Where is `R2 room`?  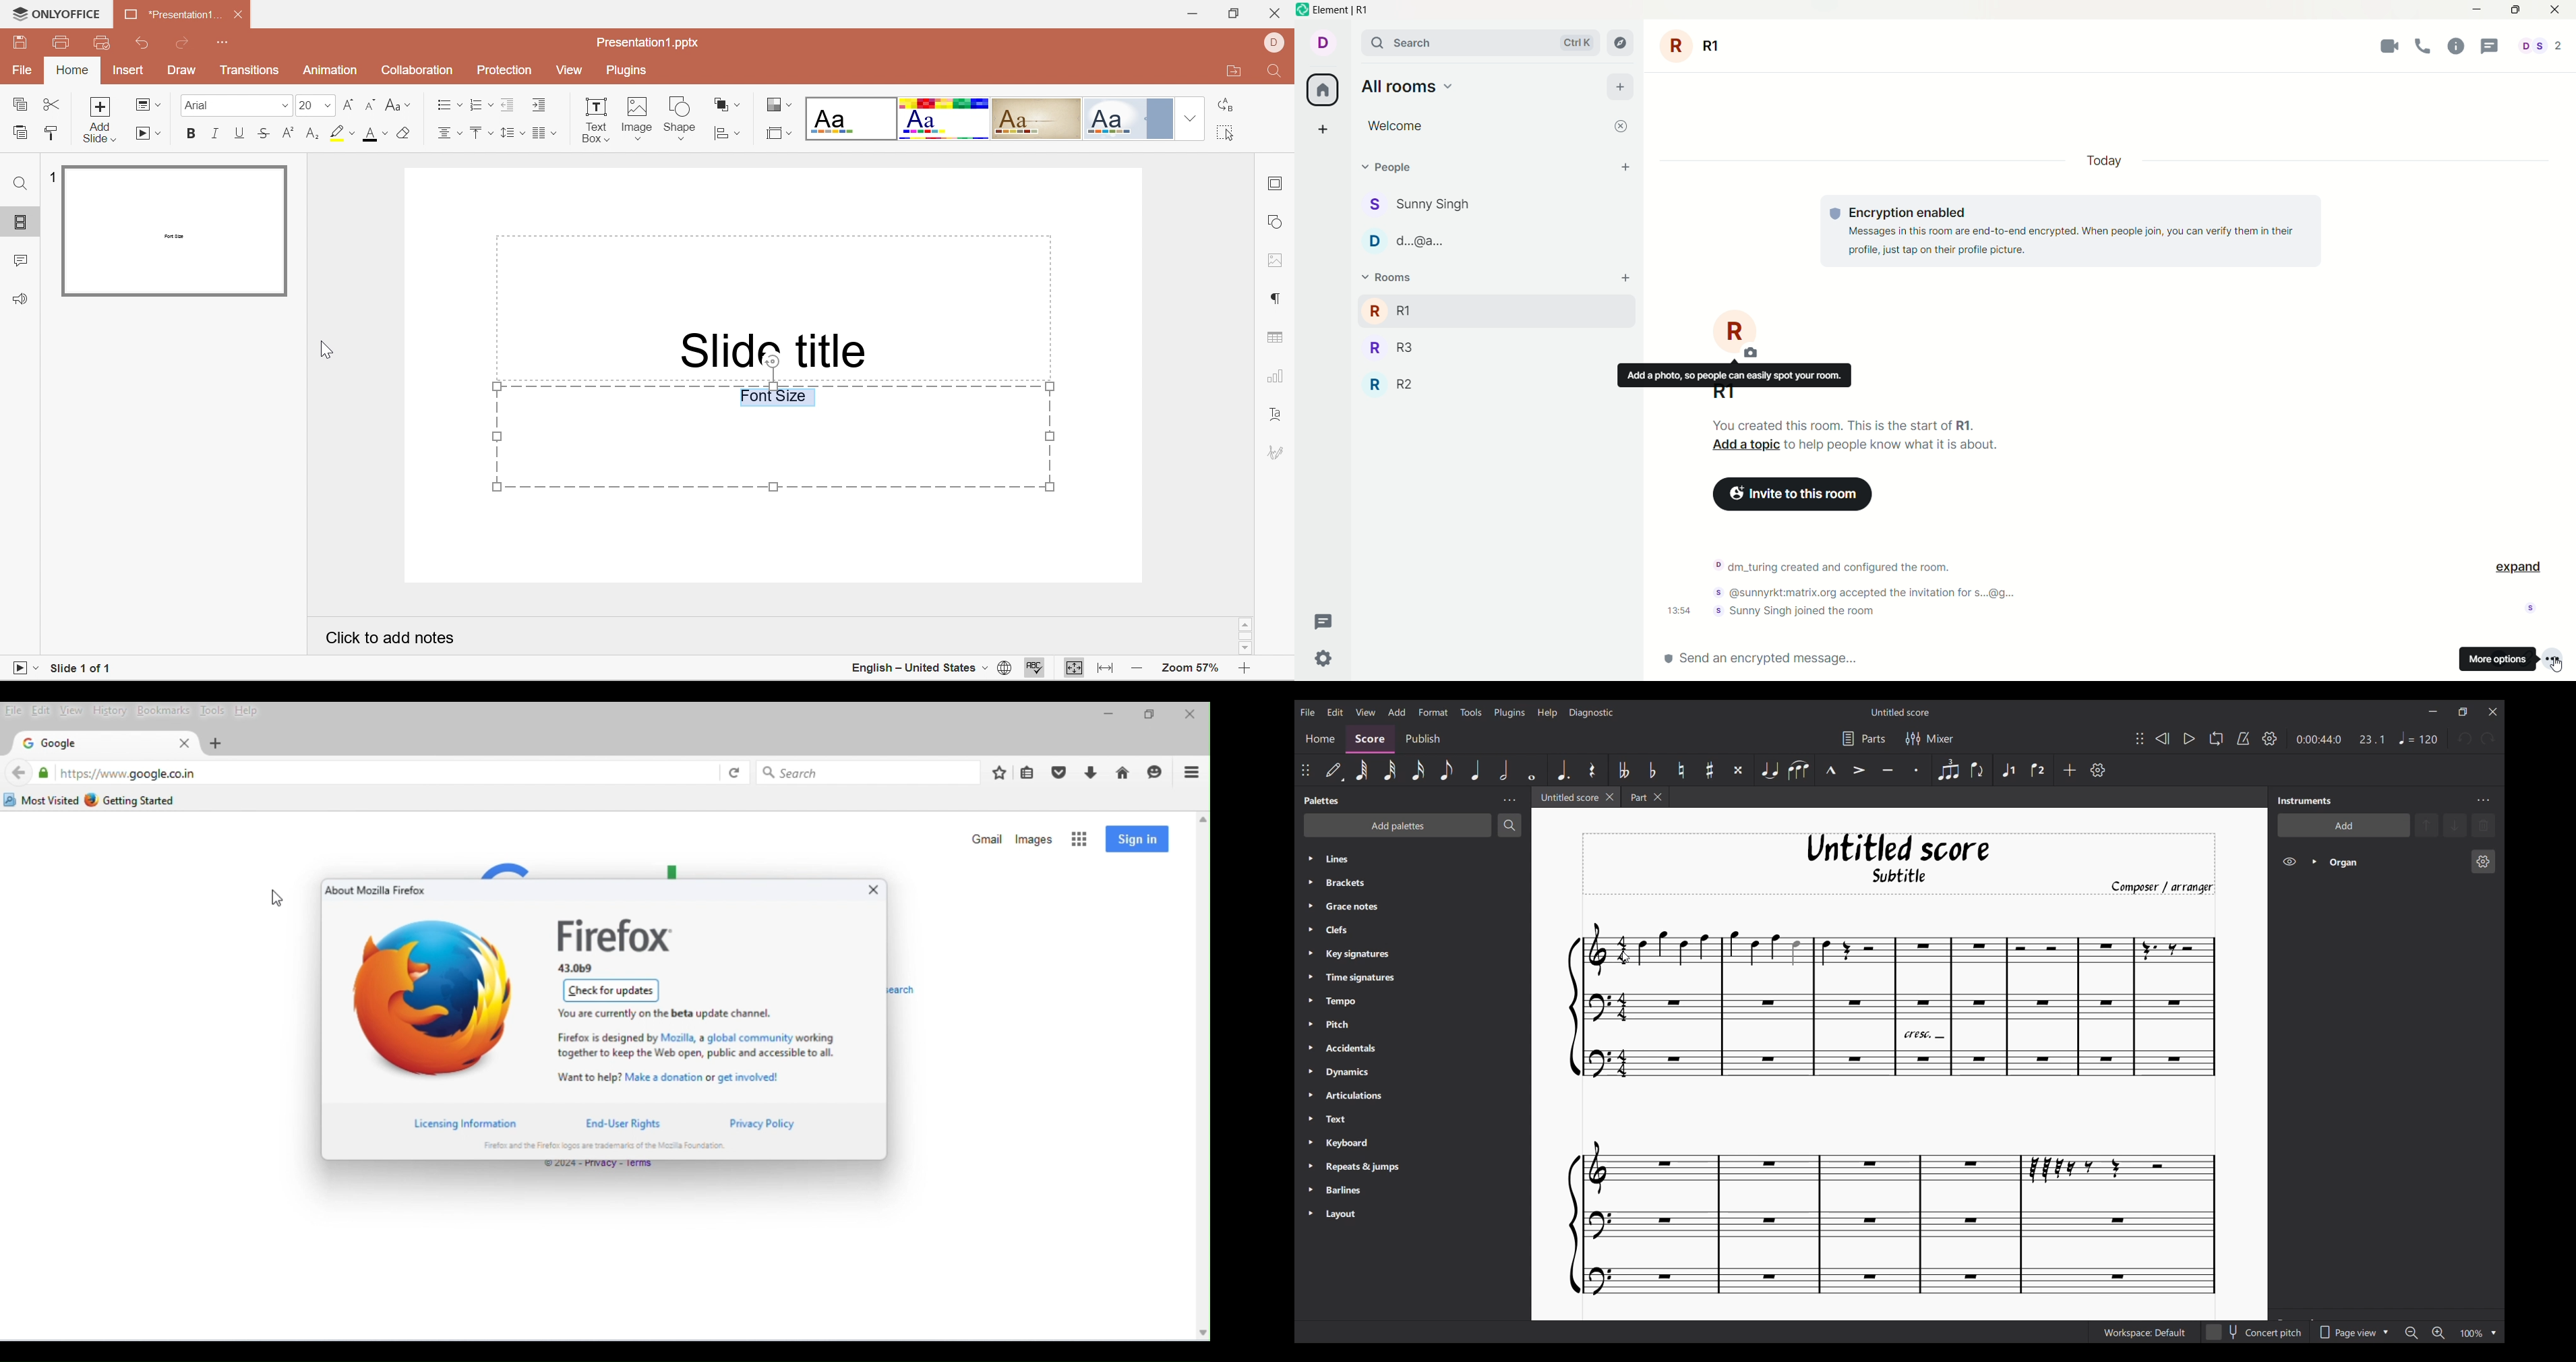 R2 room is located at coordinates (1390, 384).